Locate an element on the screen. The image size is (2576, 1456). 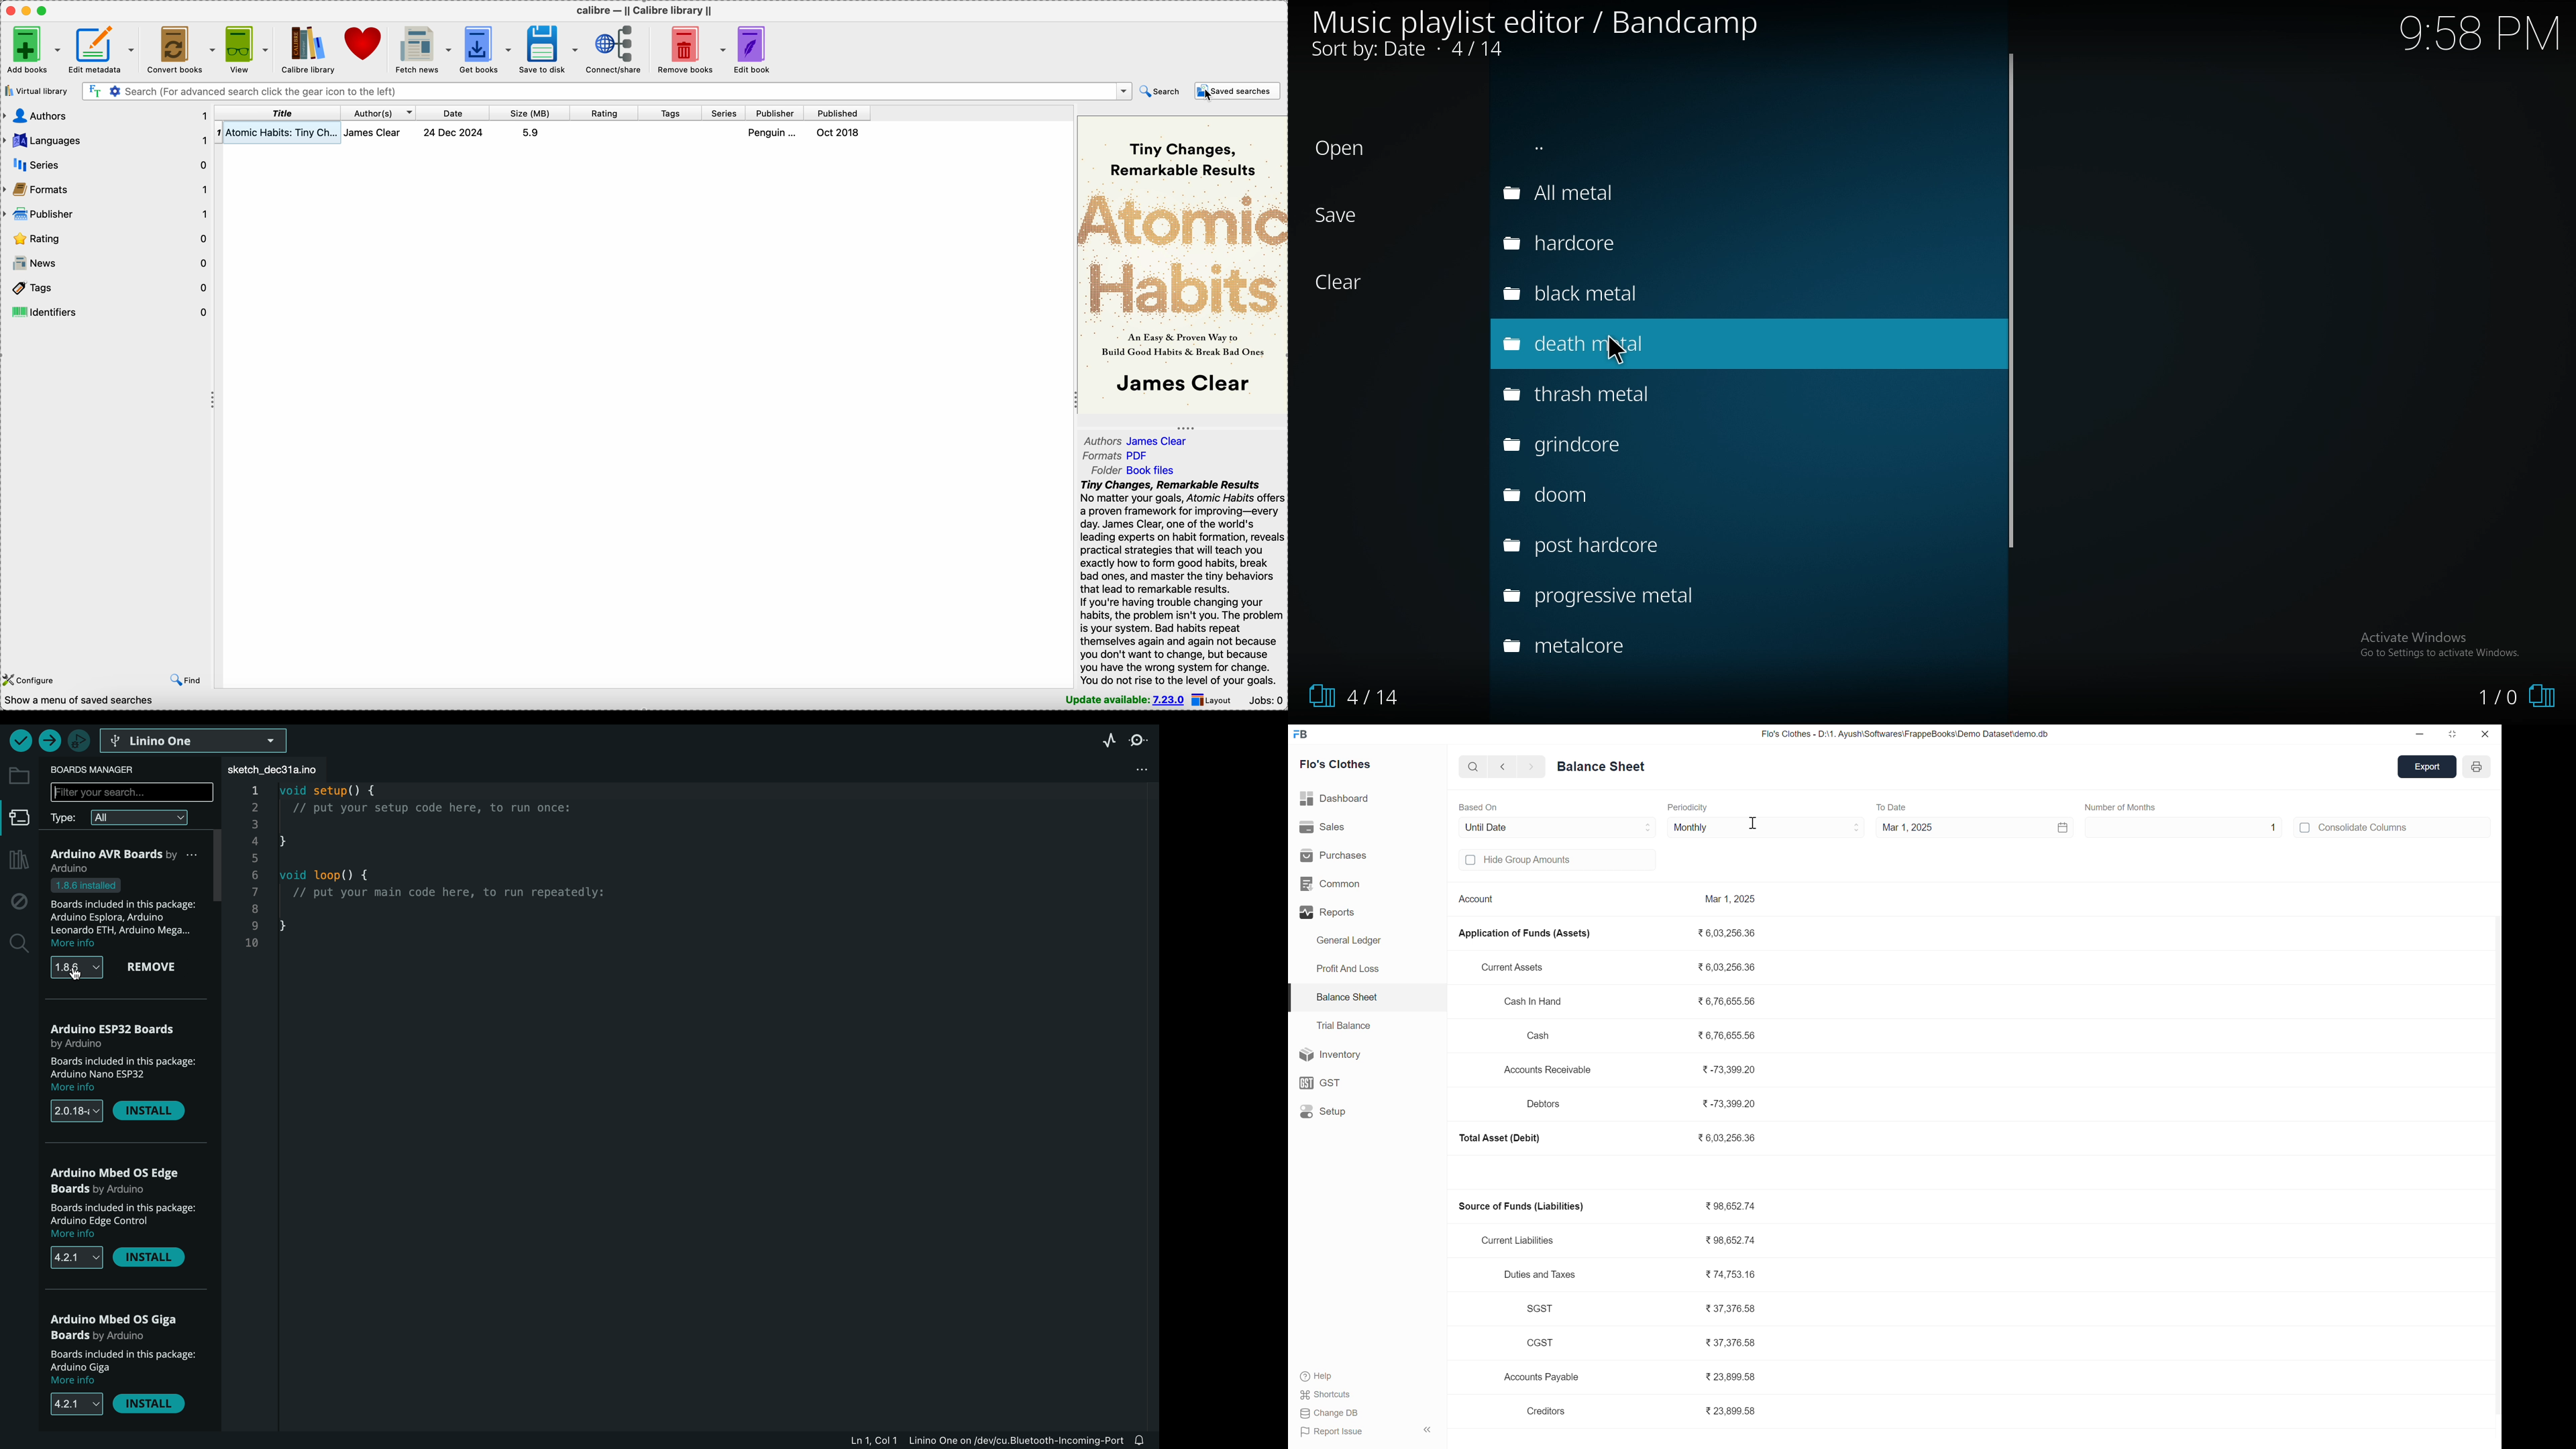
donate is located at coordinates (366, 46).